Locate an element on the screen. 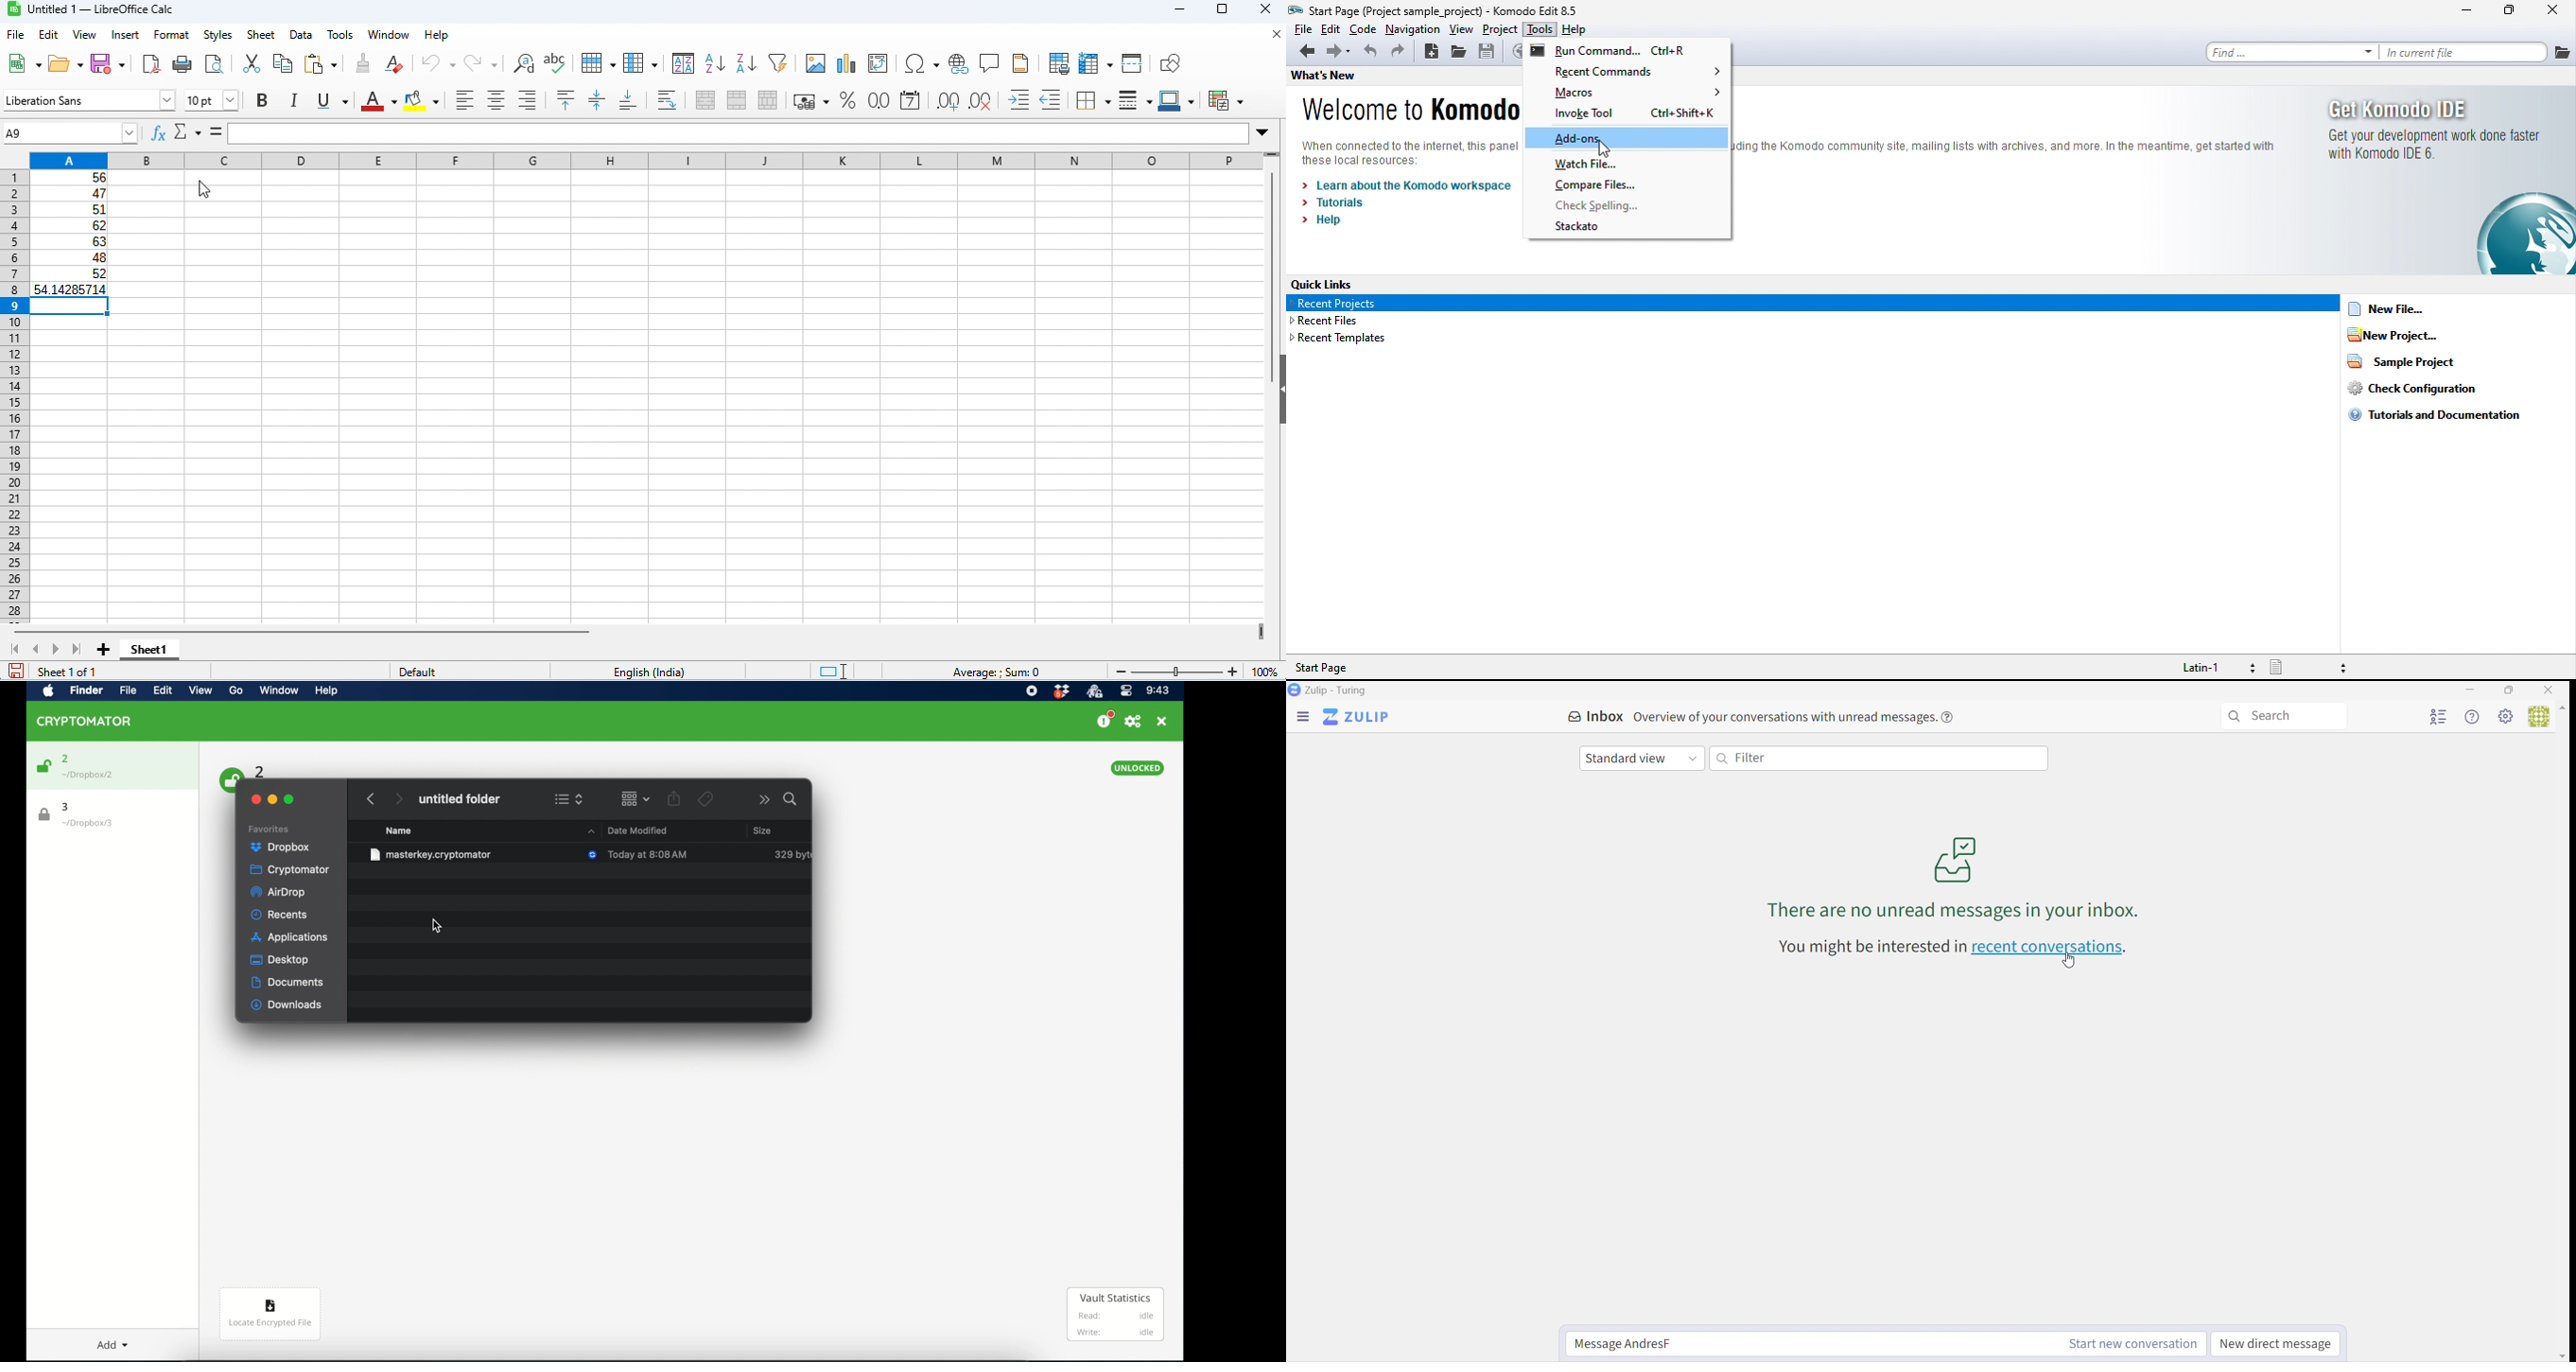 This screenshot has height=1372, width=2576. check configuration is located at coordinates (2411, 394).